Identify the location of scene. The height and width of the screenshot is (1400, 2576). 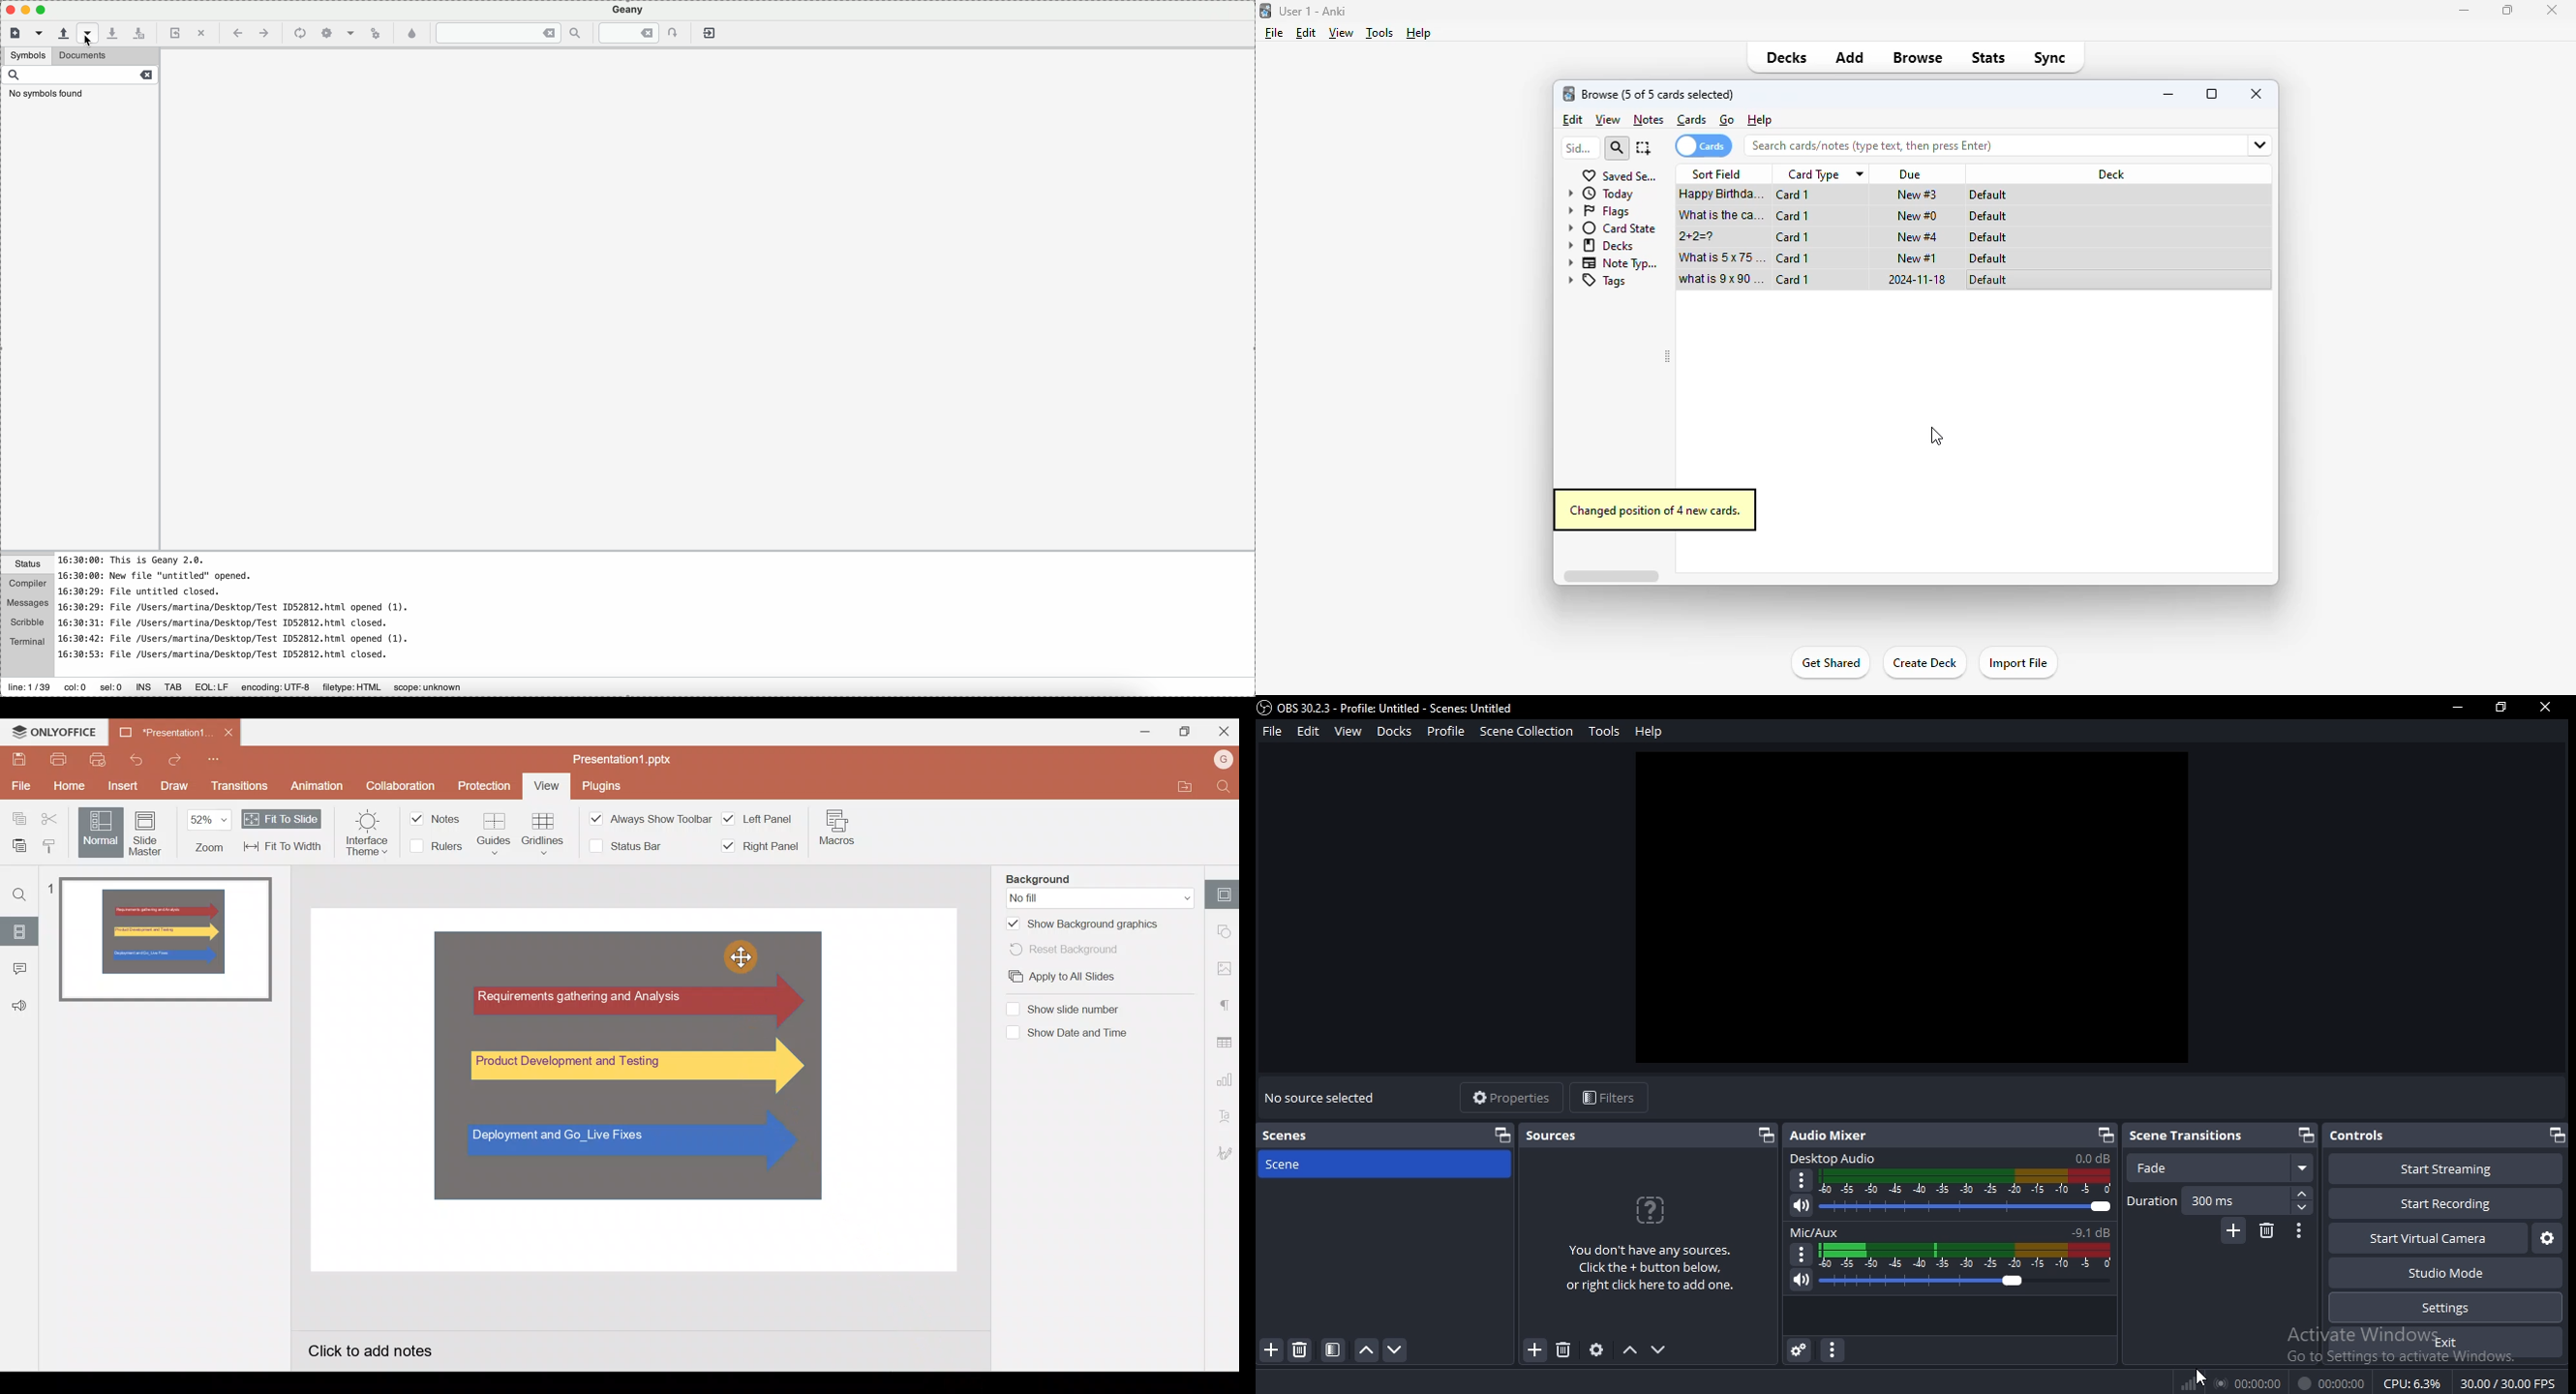
(1317, 1163).